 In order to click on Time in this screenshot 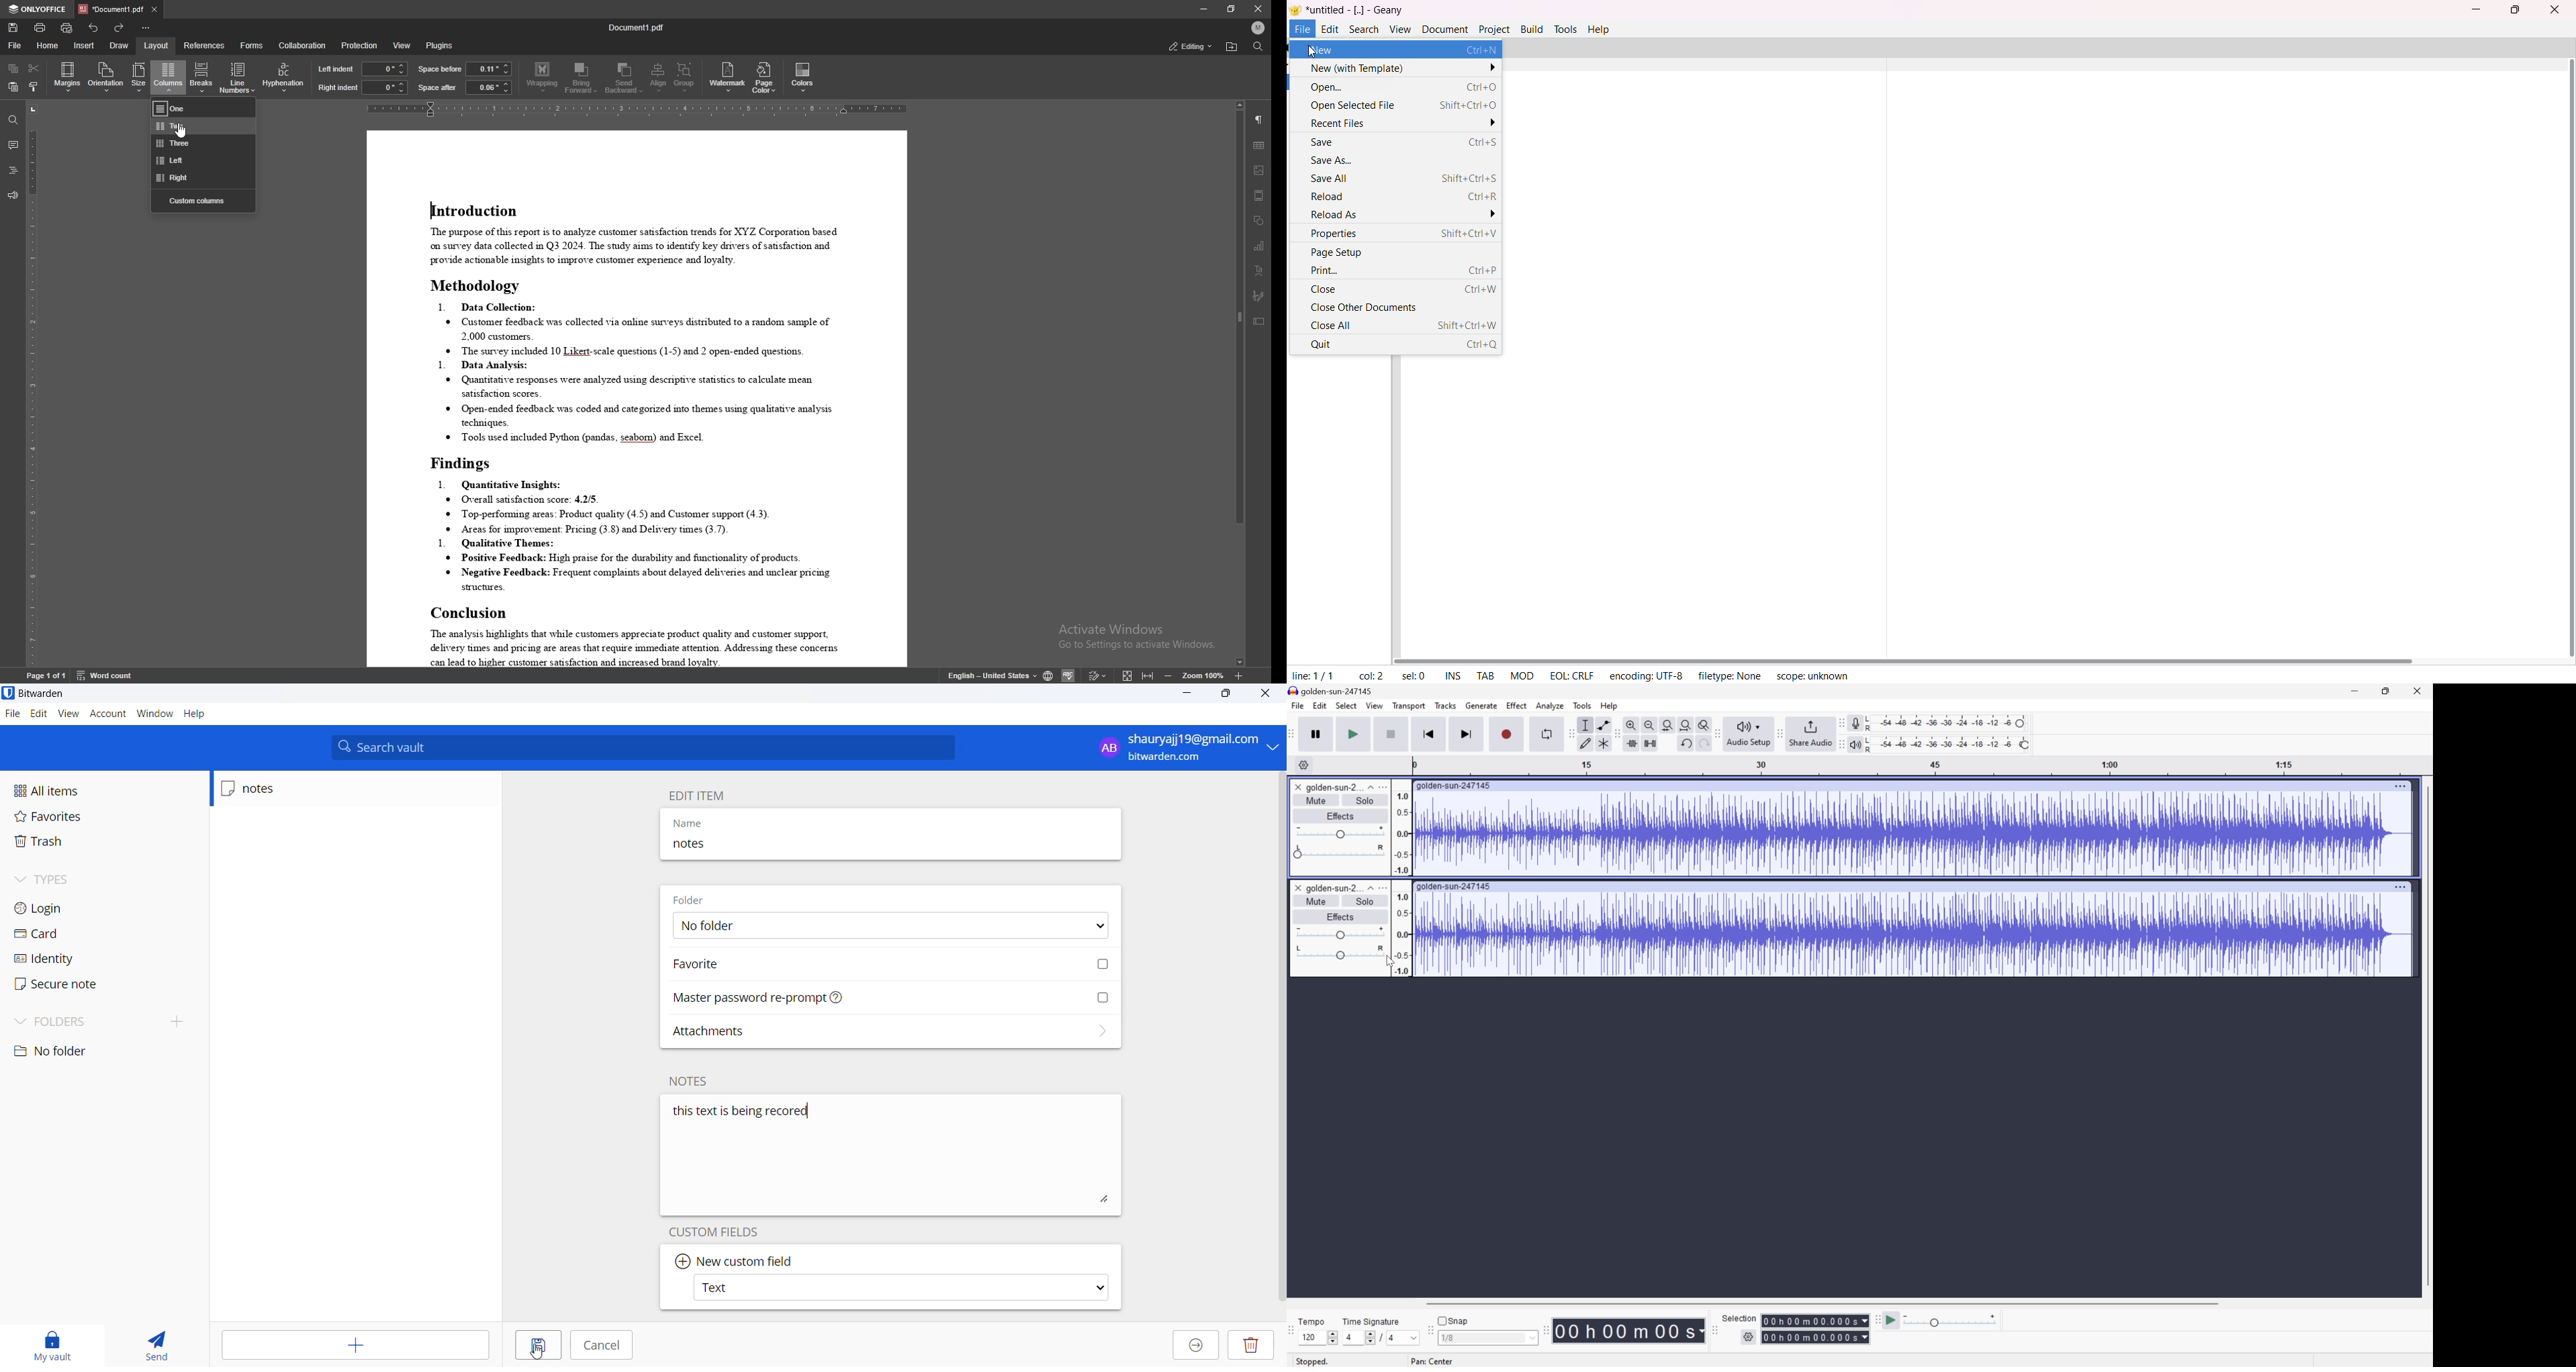, I will do `click(1628, 1331)`.